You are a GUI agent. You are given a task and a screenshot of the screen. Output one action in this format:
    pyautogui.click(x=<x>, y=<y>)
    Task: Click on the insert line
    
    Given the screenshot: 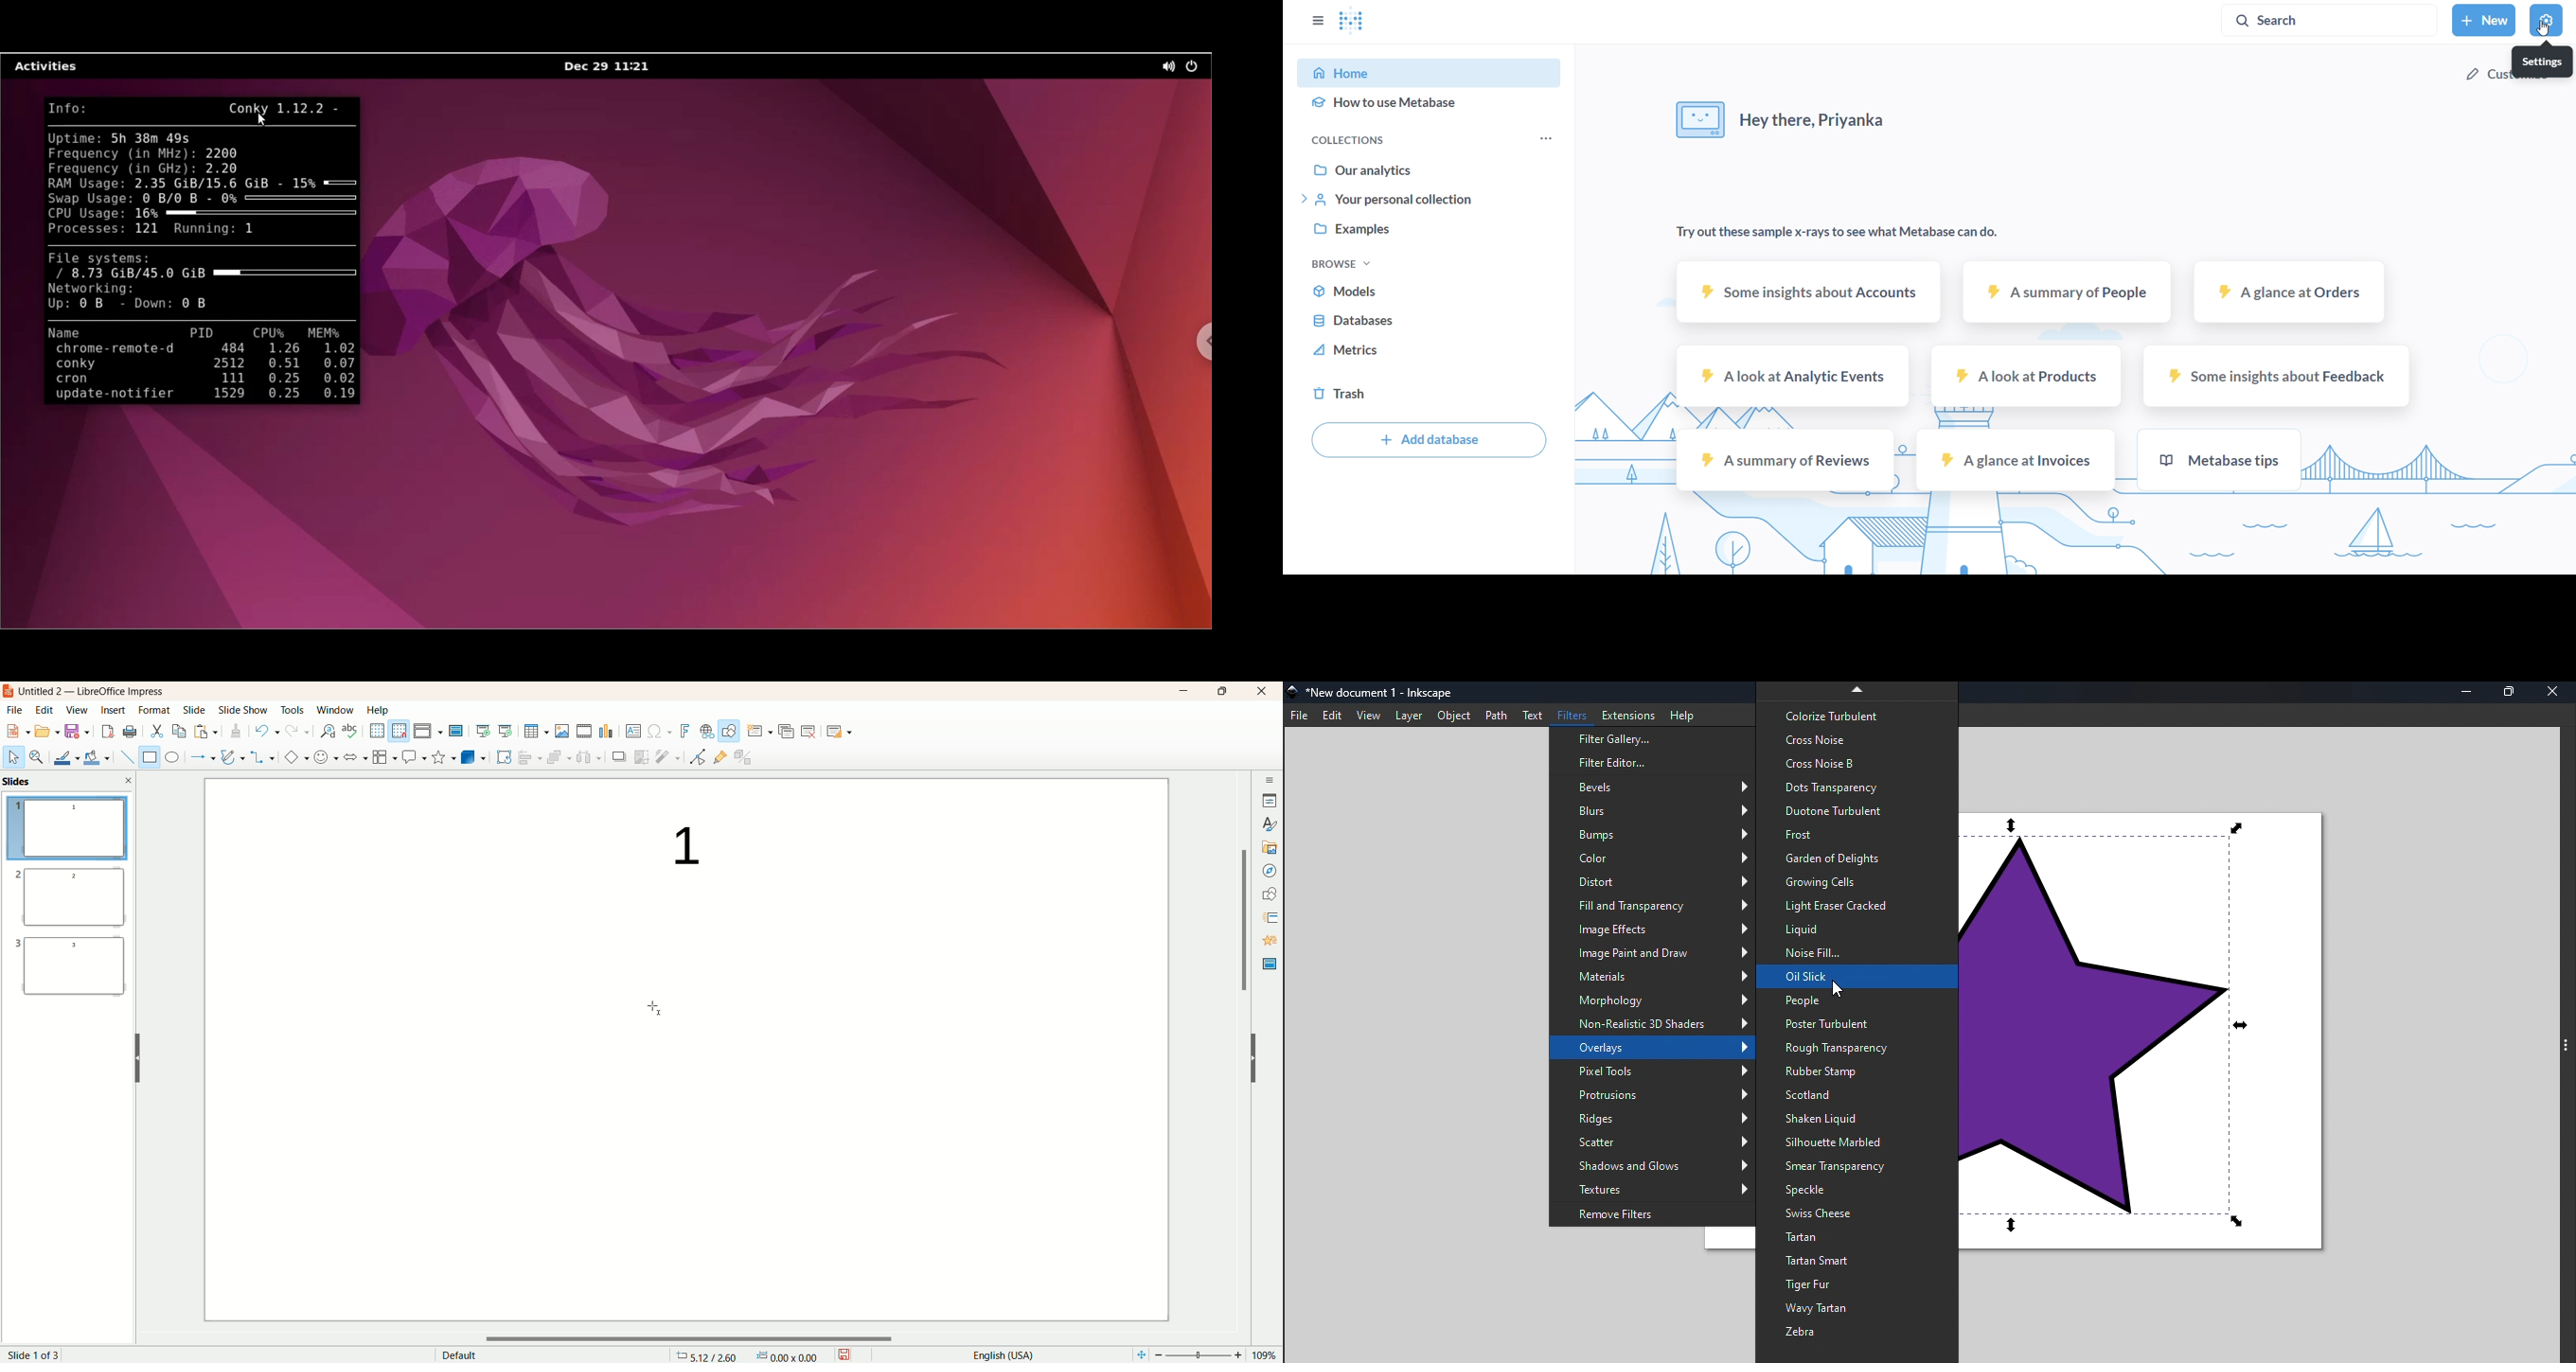 What is the action you would take?
    pyautogui.click(x=123, y=757)
    